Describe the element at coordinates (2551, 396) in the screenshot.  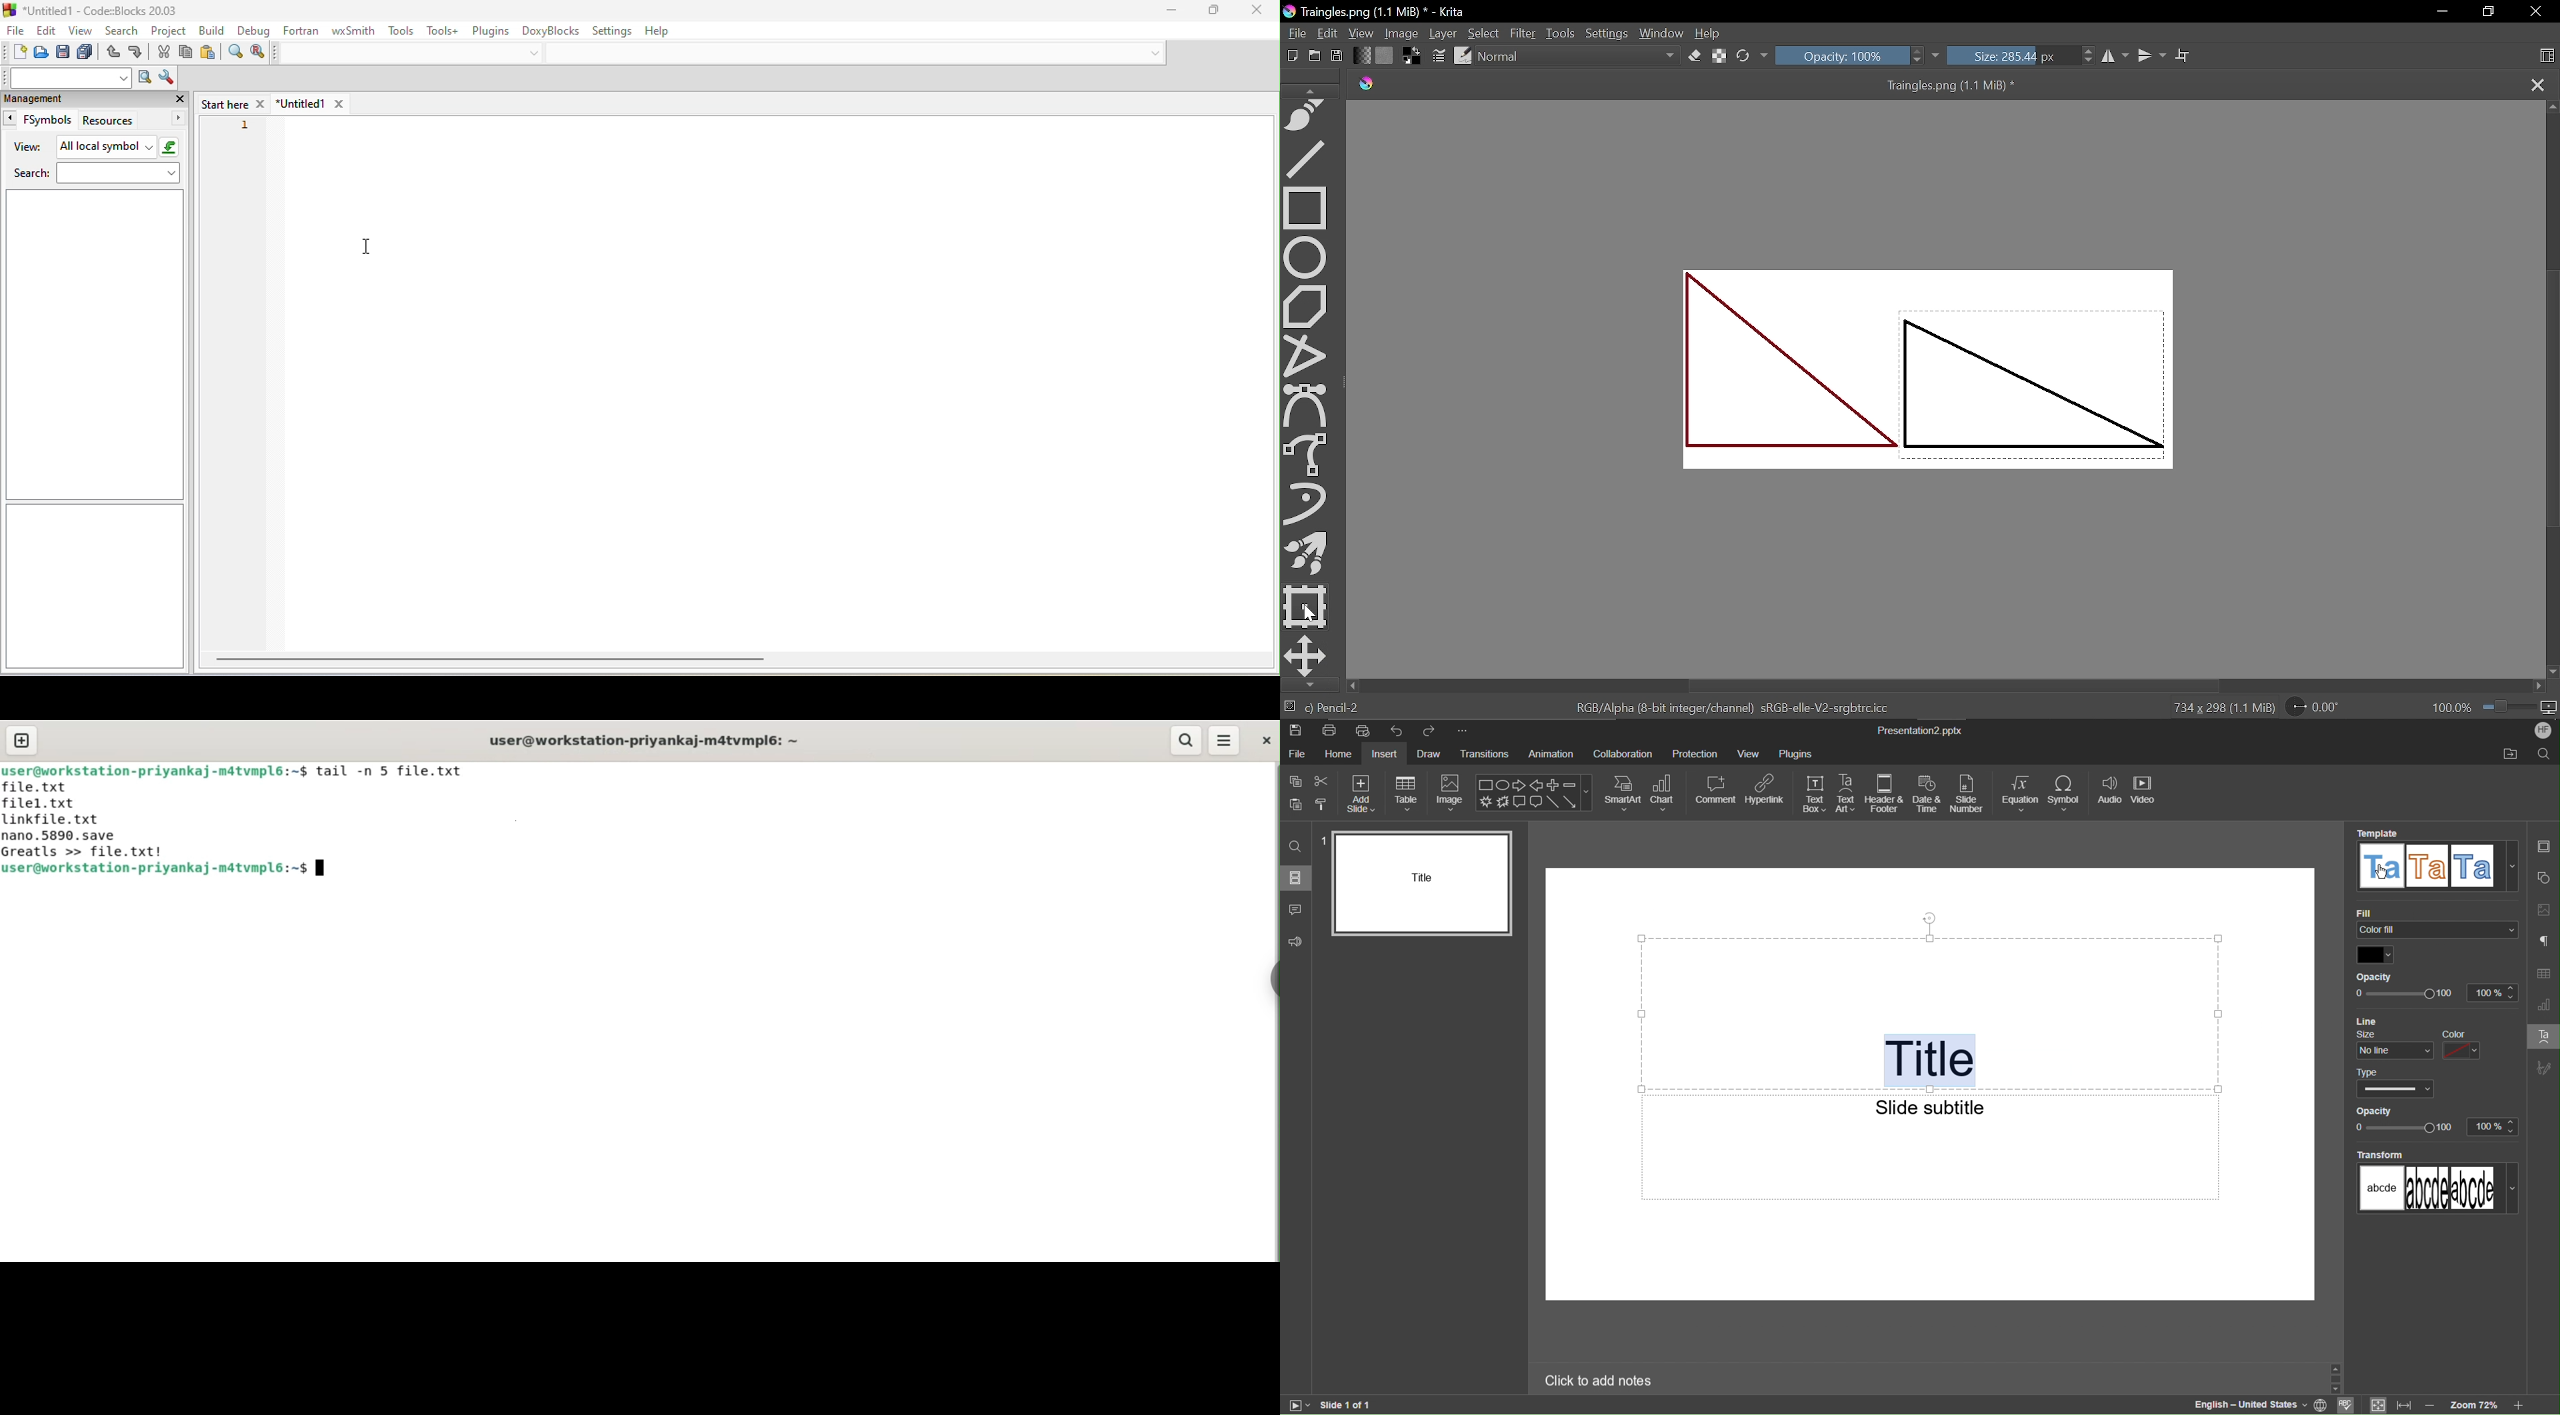
I see `Vertical scrollbar` at that location.